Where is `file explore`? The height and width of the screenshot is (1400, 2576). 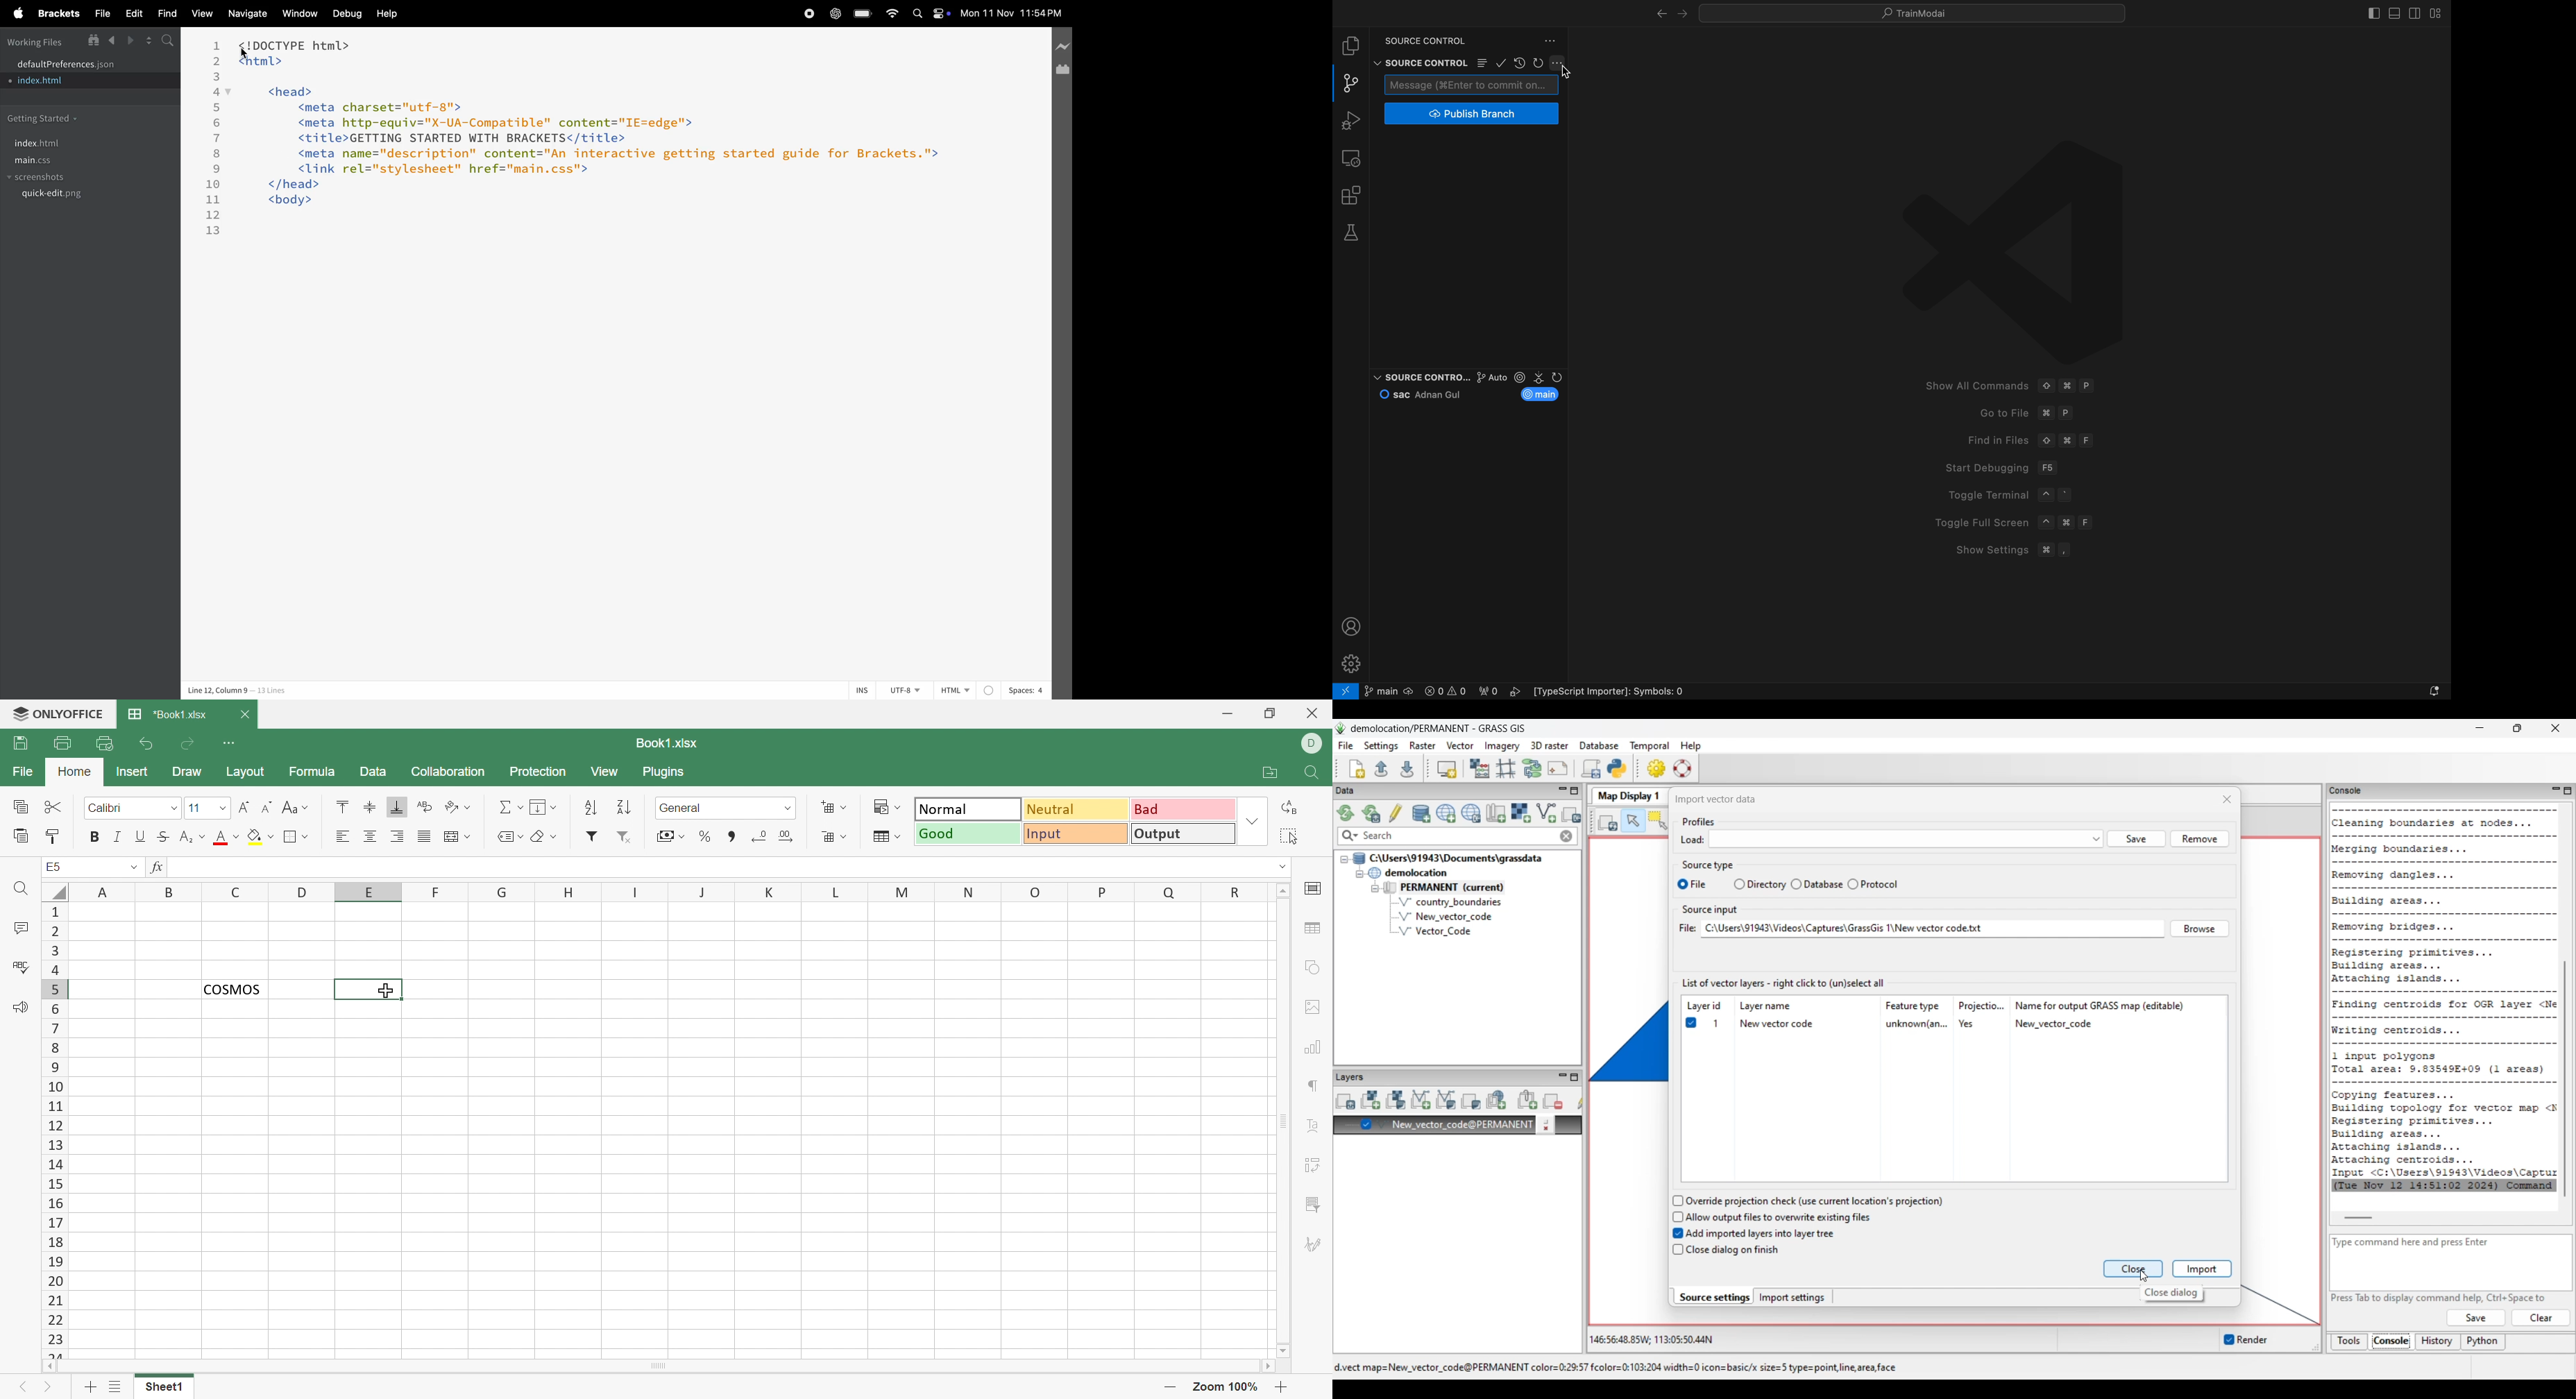 file explore is located at coordinates (1352, 46).